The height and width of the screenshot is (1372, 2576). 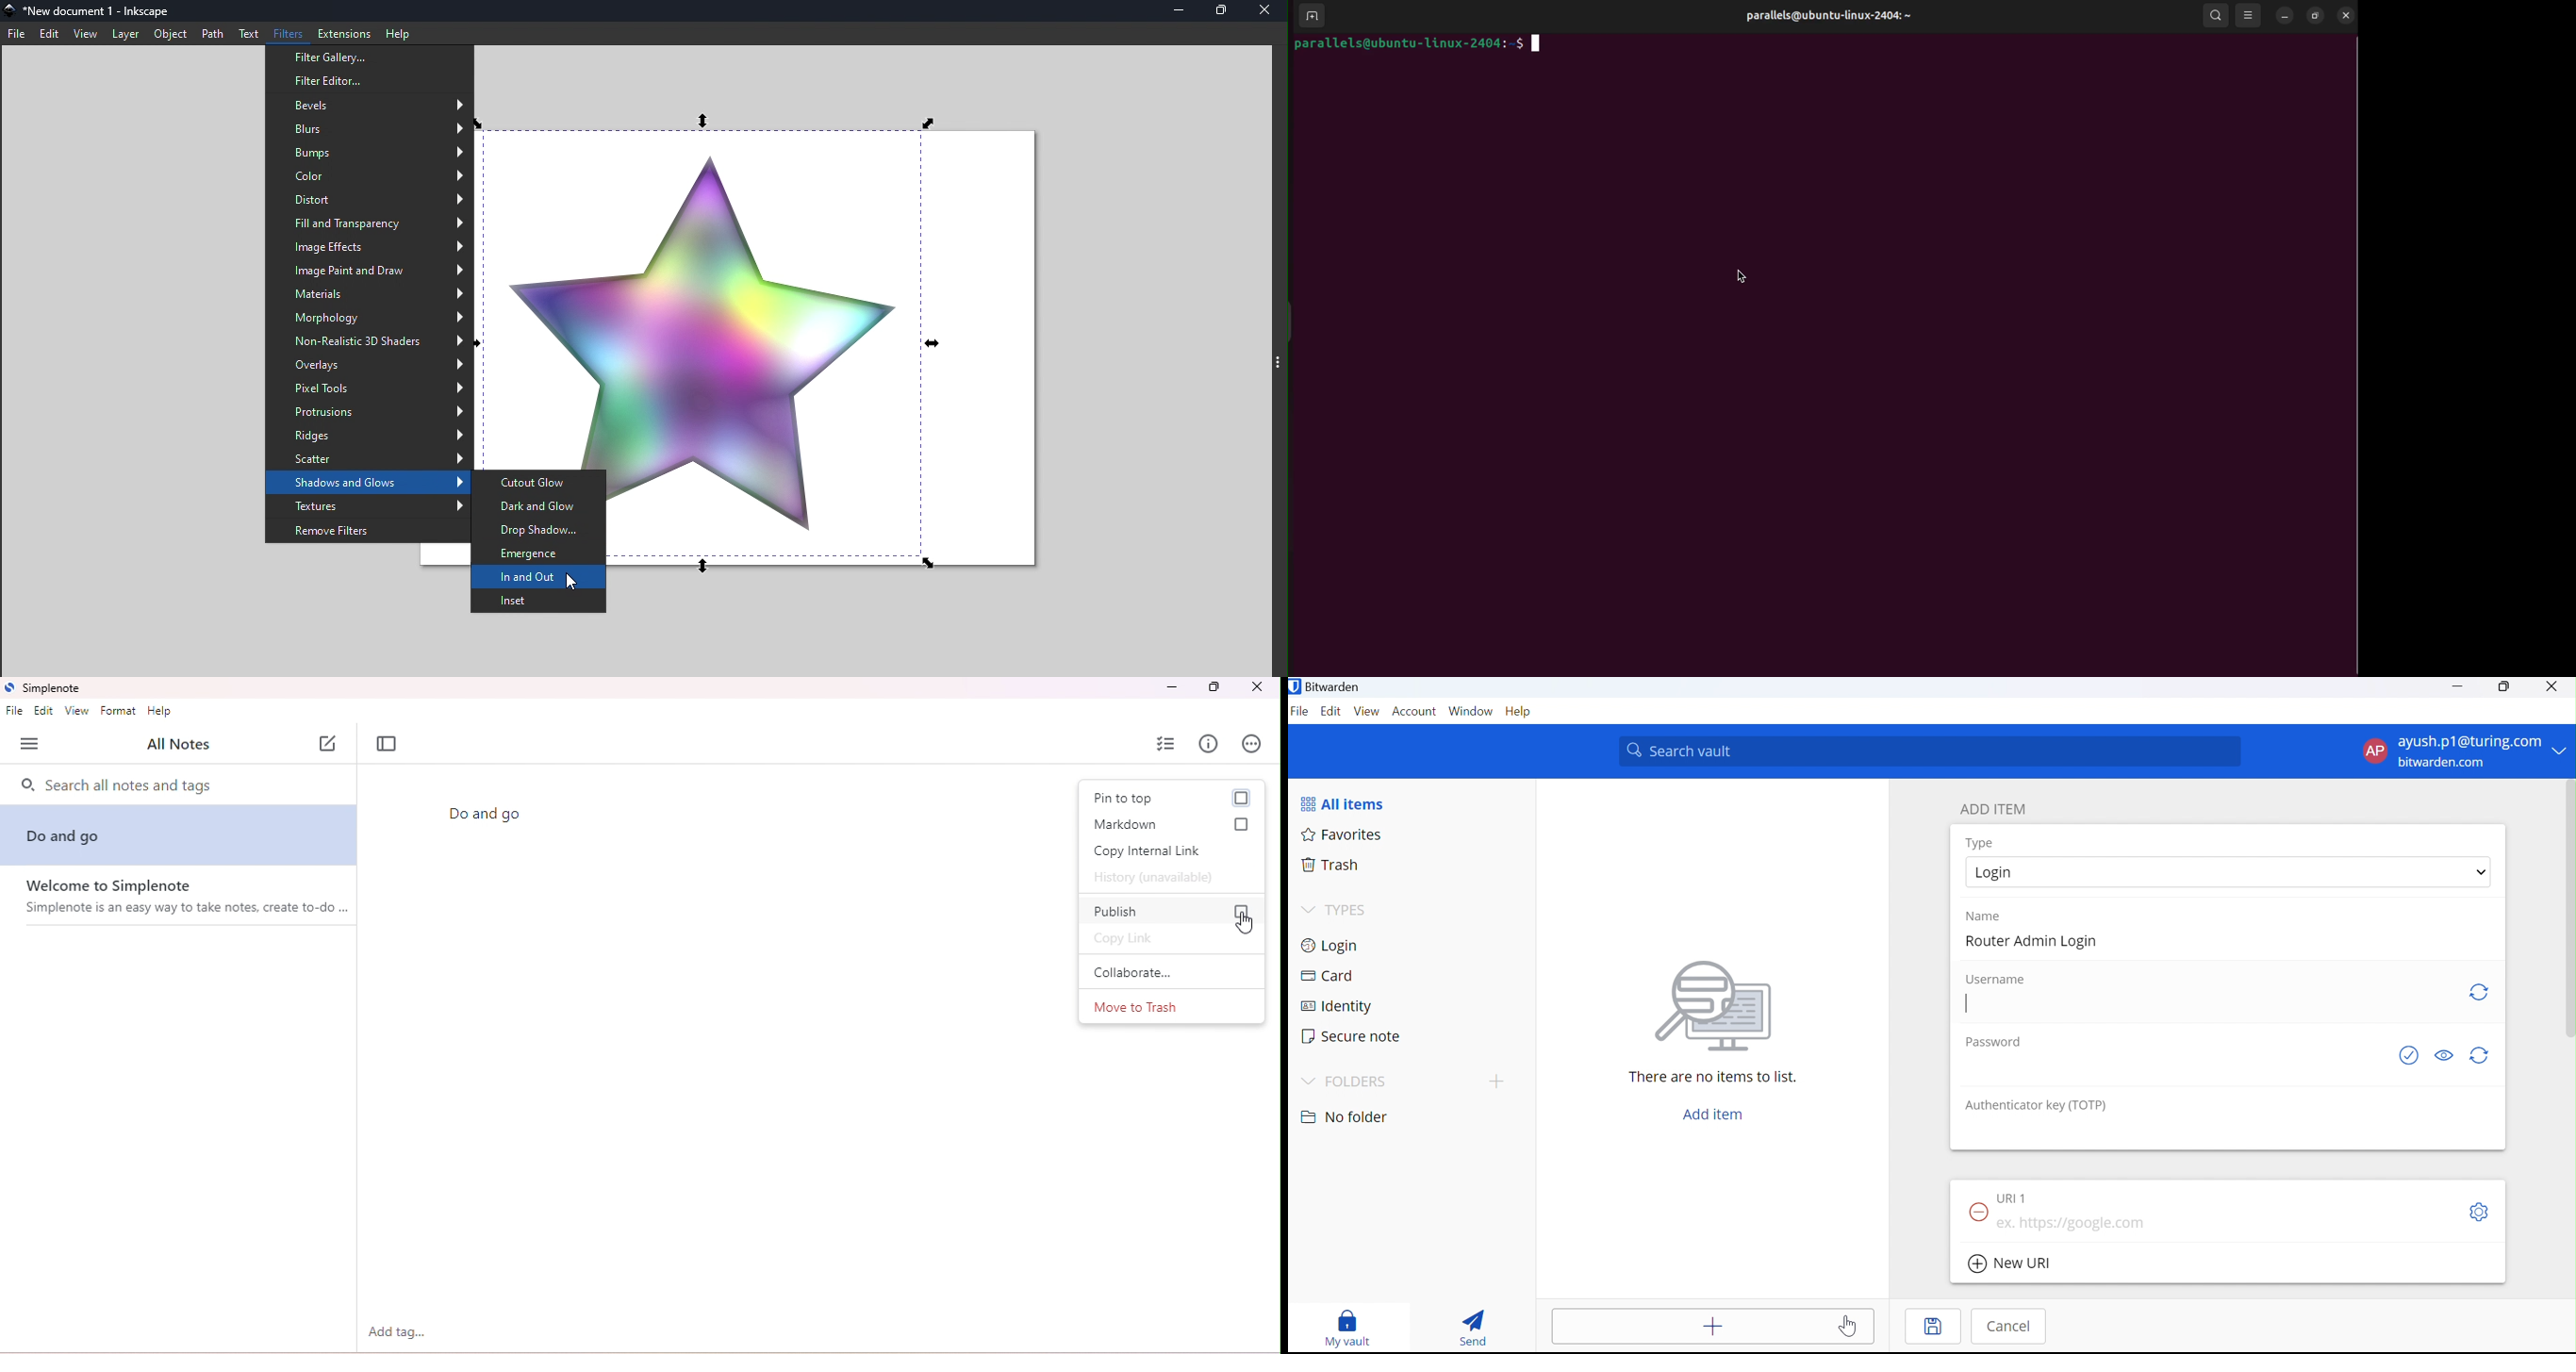 I want to click on Close, so click(x=1266, y=10).